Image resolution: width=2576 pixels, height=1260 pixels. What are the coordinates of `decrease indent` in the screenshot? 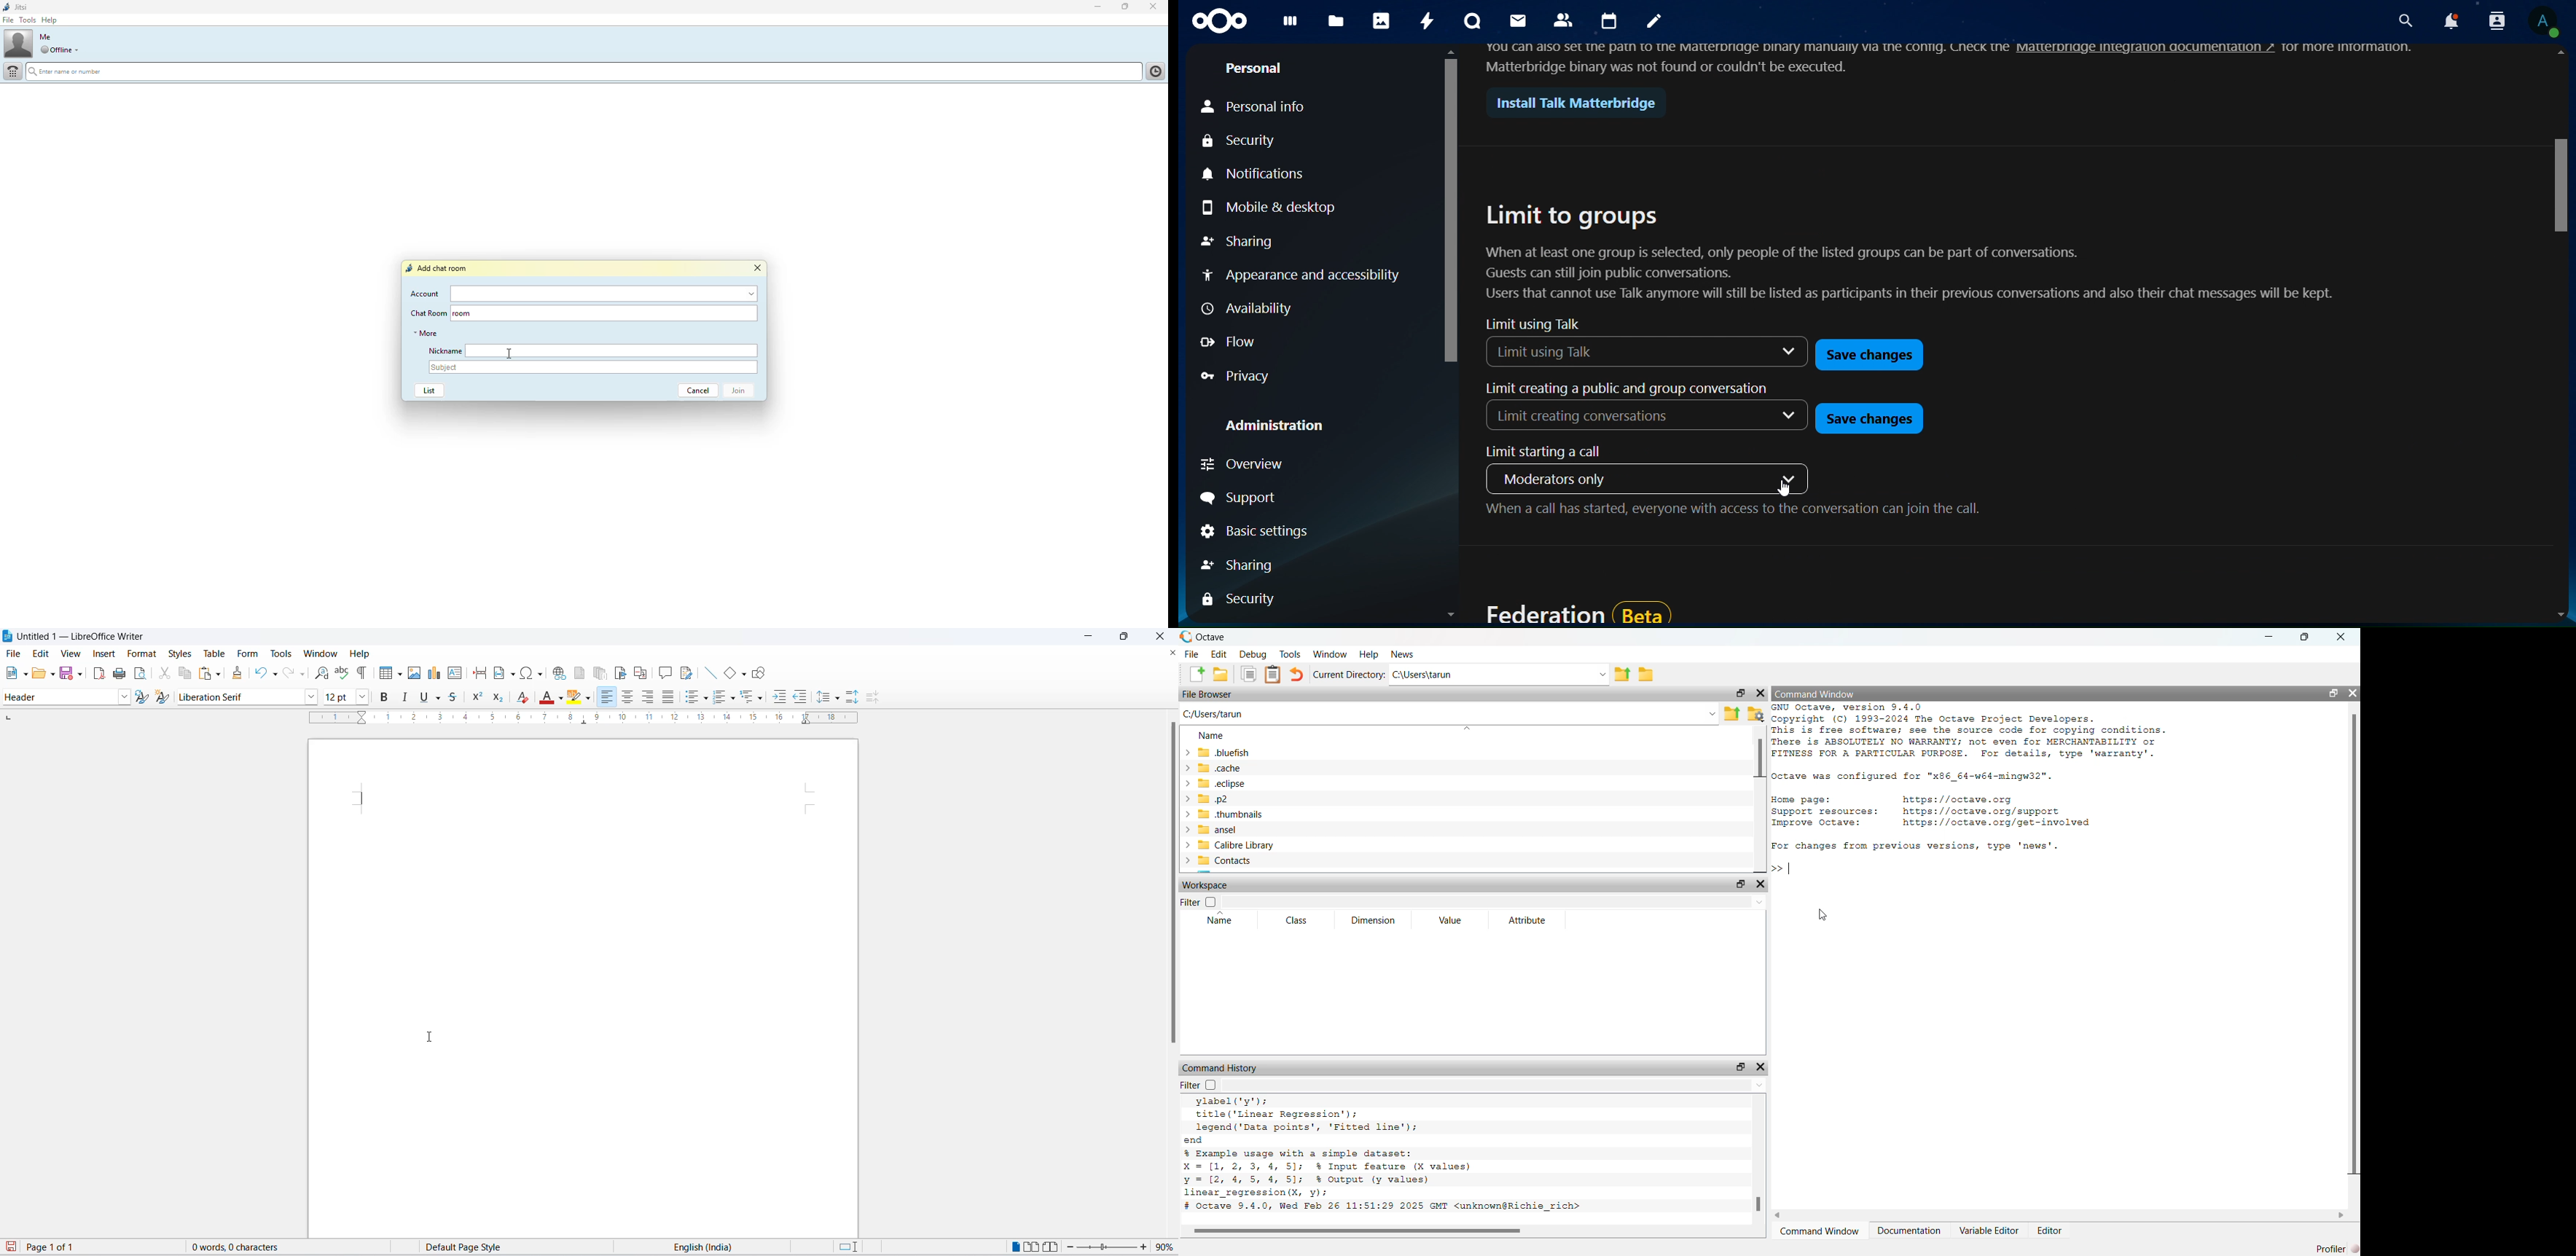 It's located at (802, 697).